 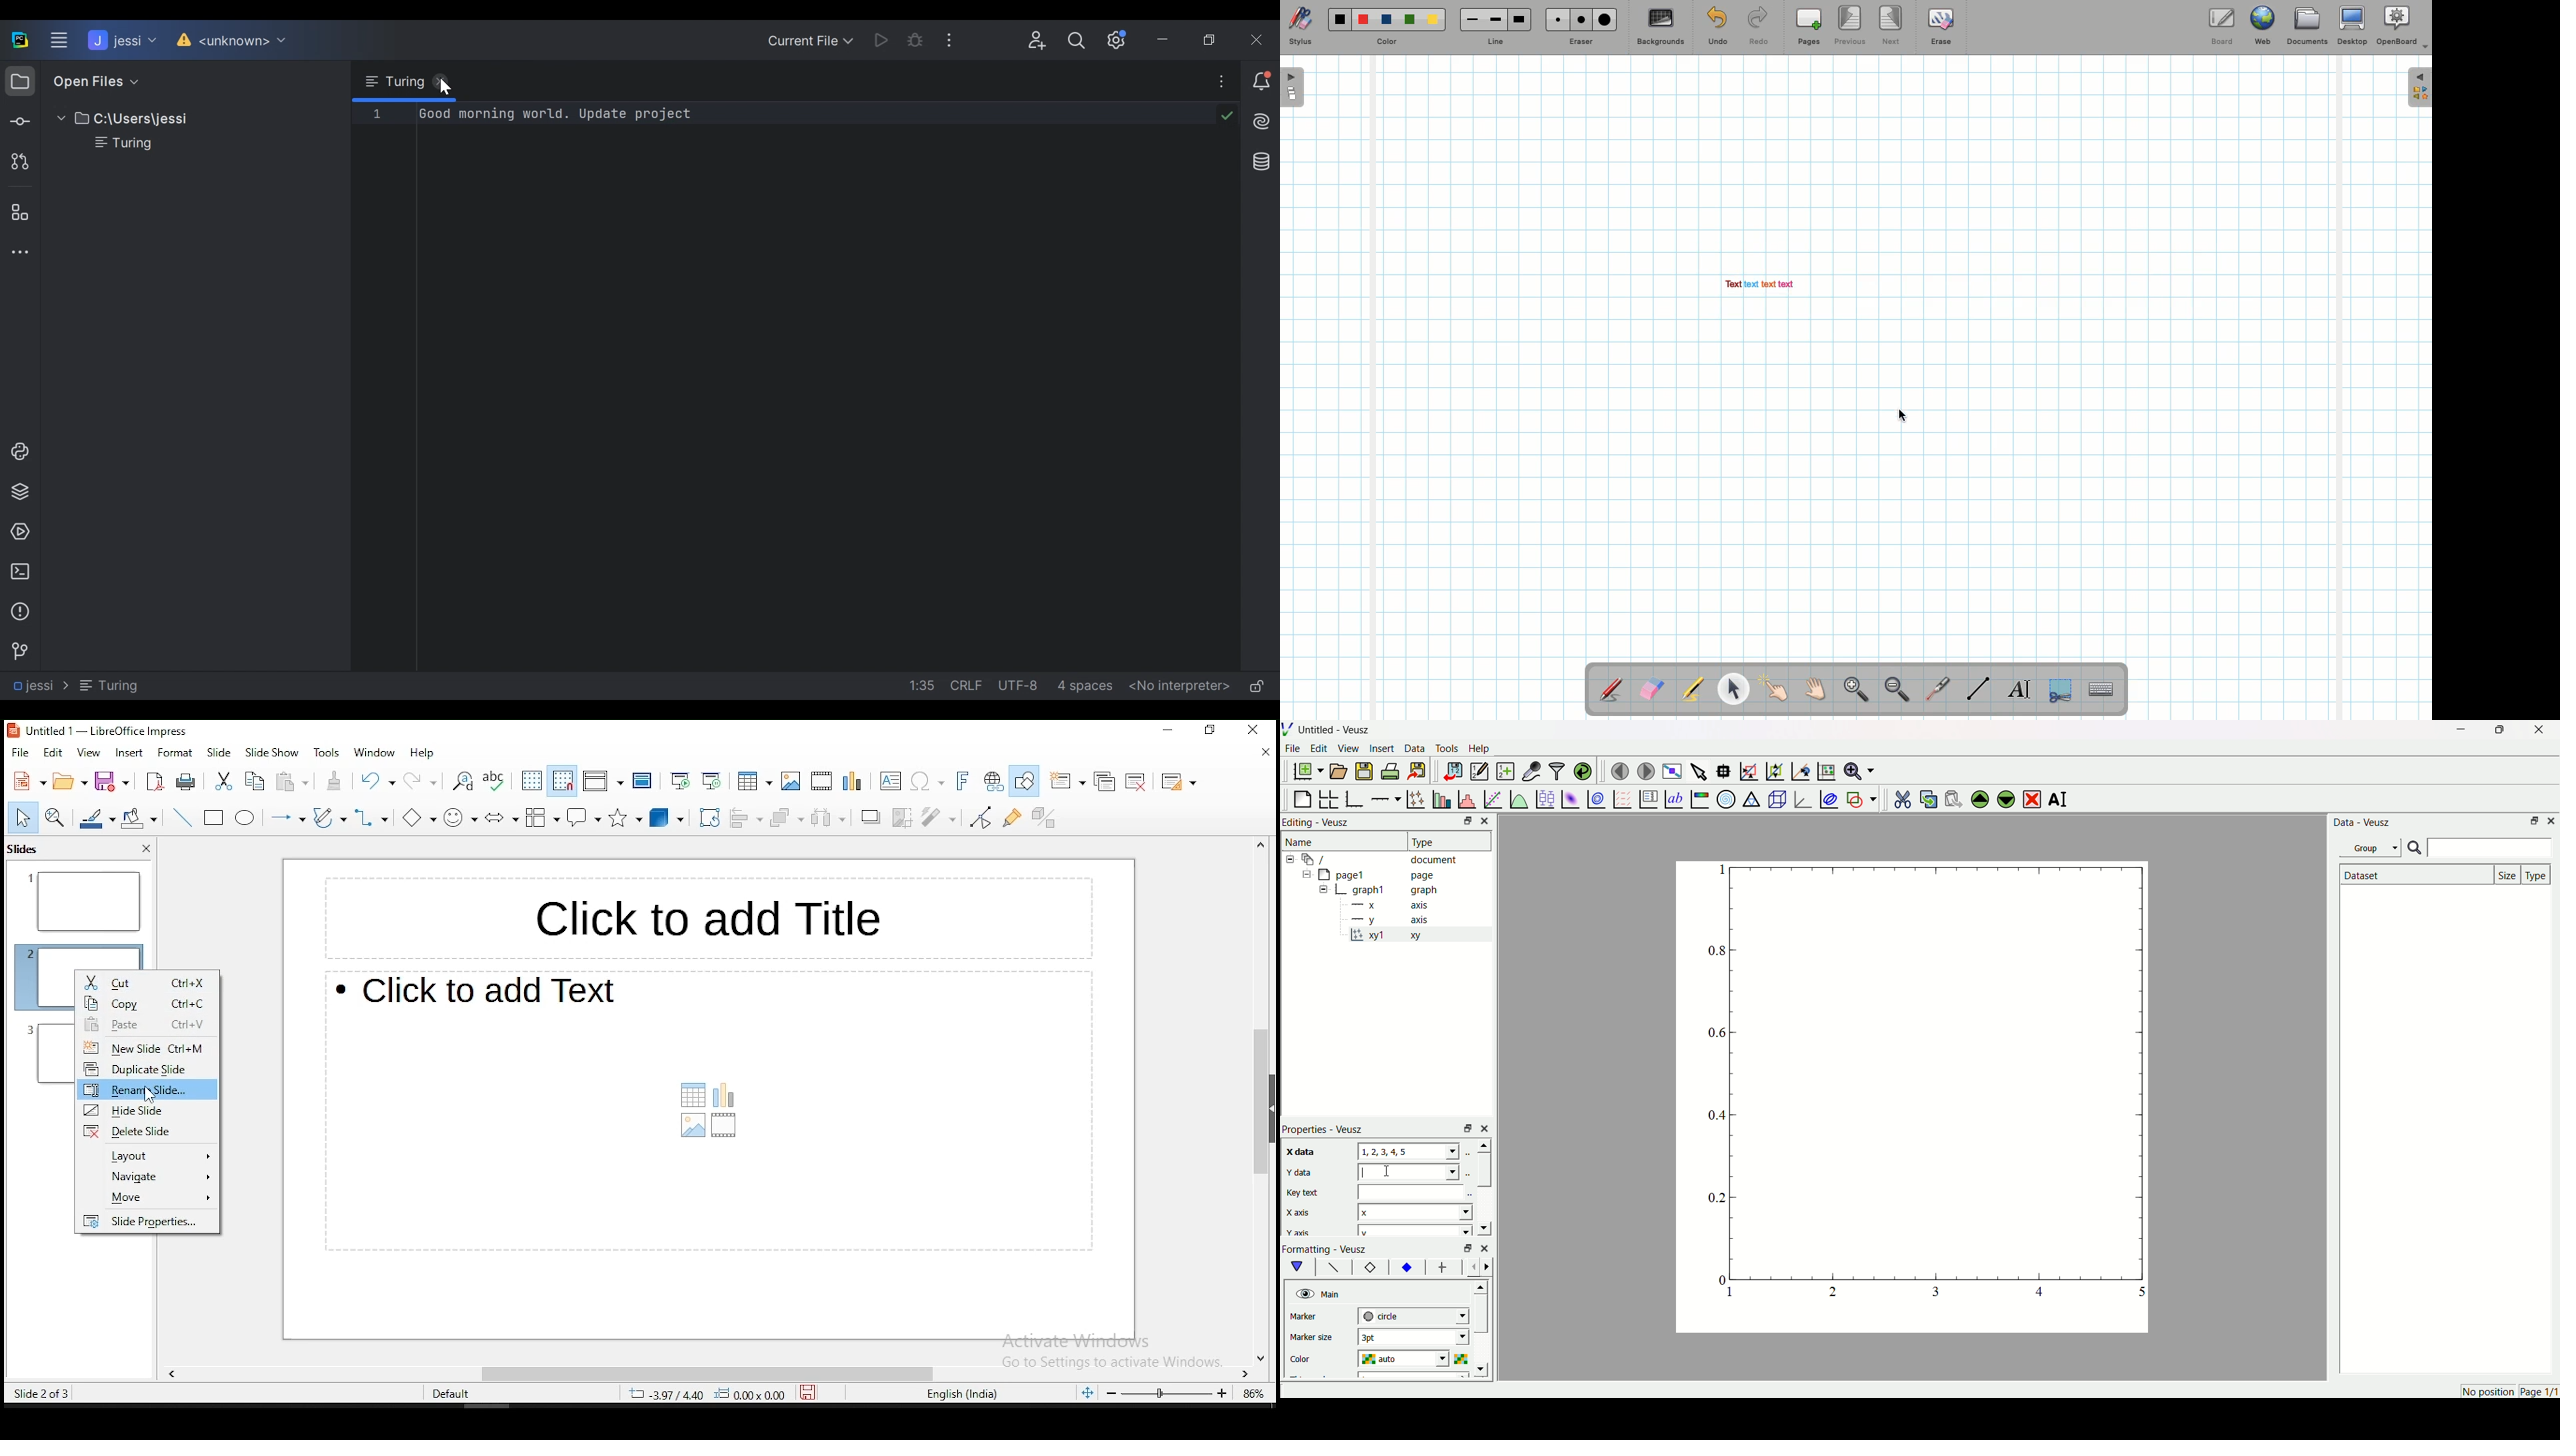 I want to click on cut the widgets, so click(x=1902, y=797).